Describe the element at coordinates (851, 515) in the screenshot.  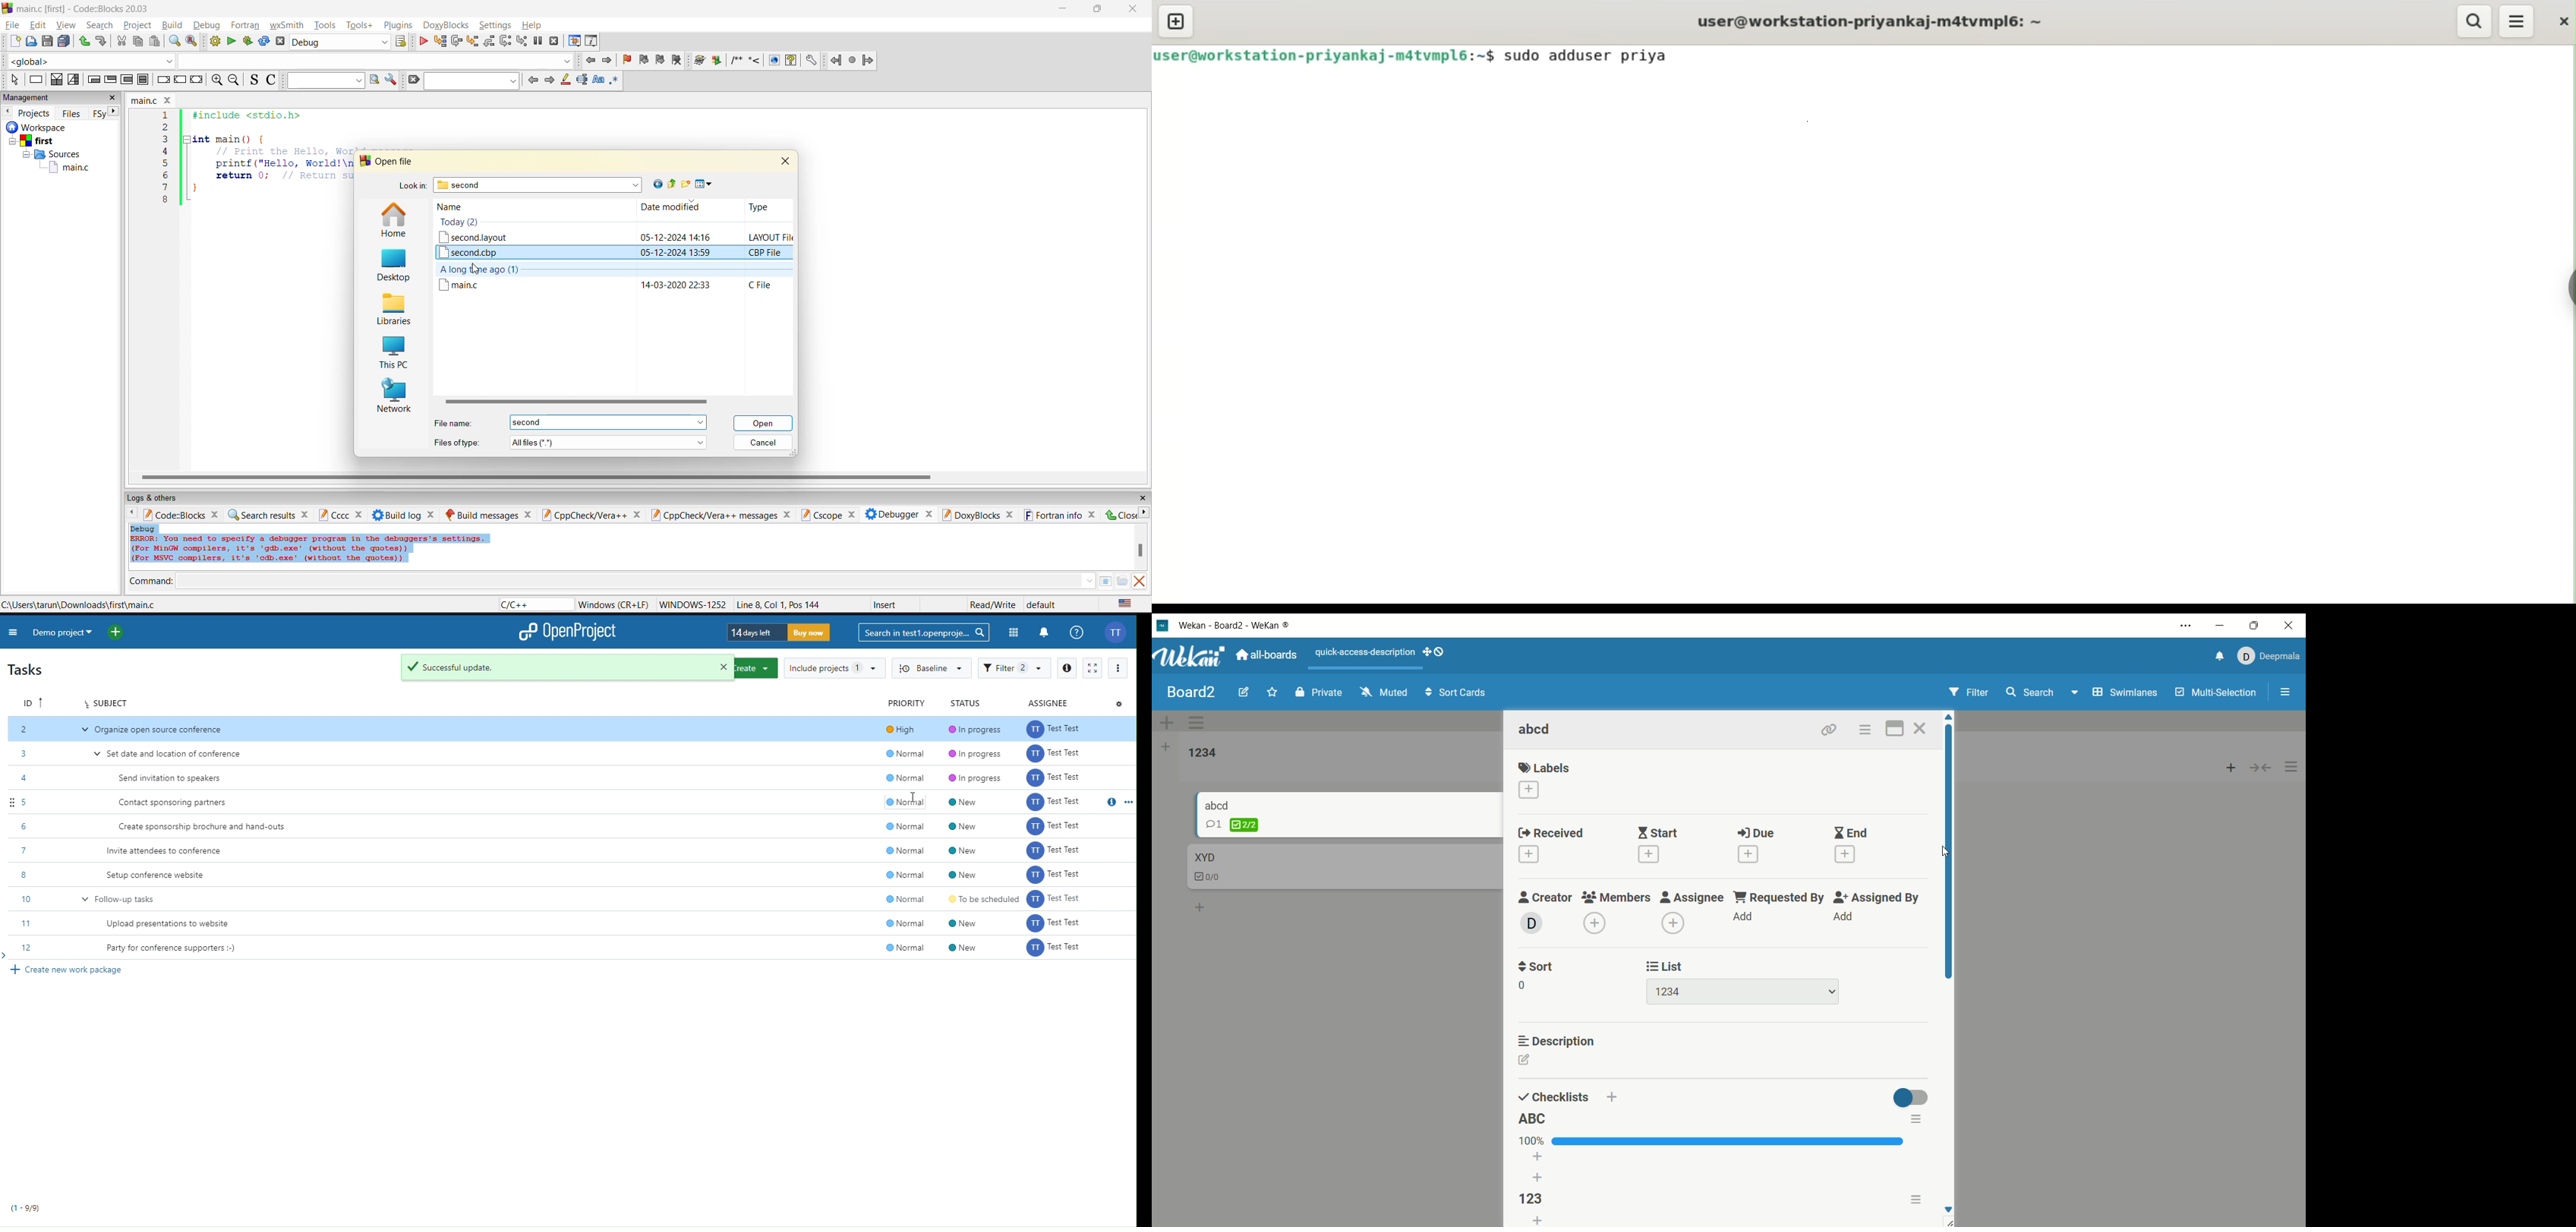
I see `close` at that location.